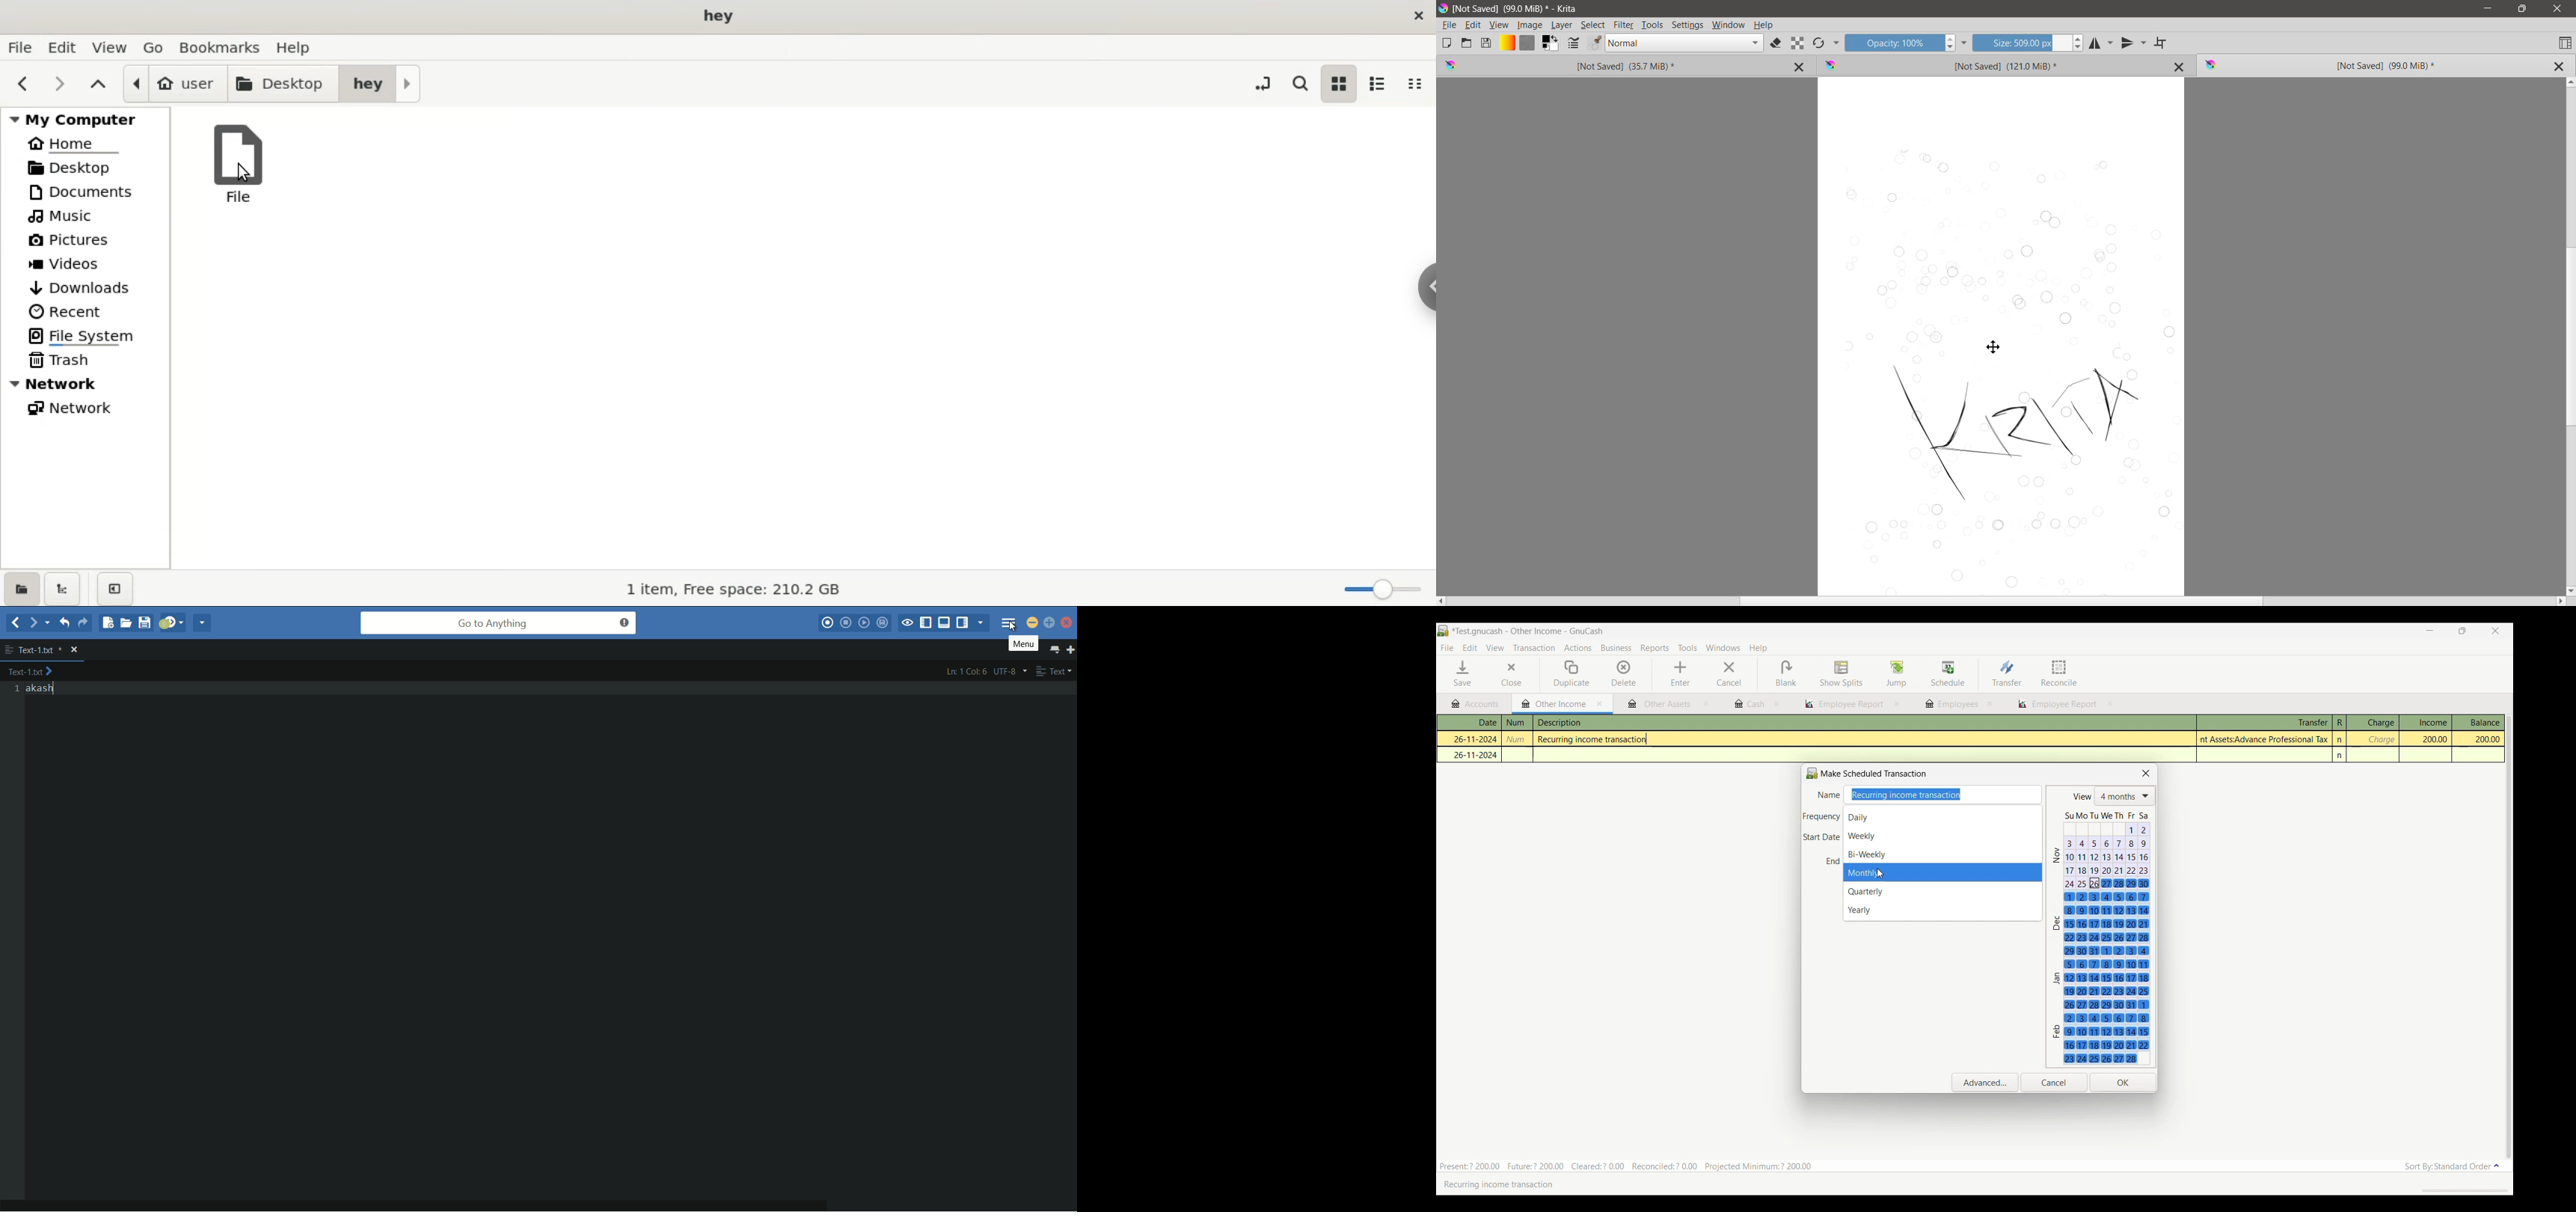  What do you see at coordinates (1830, 861) in the screenshot?
I see `End` at bounding box center [1830, 861].